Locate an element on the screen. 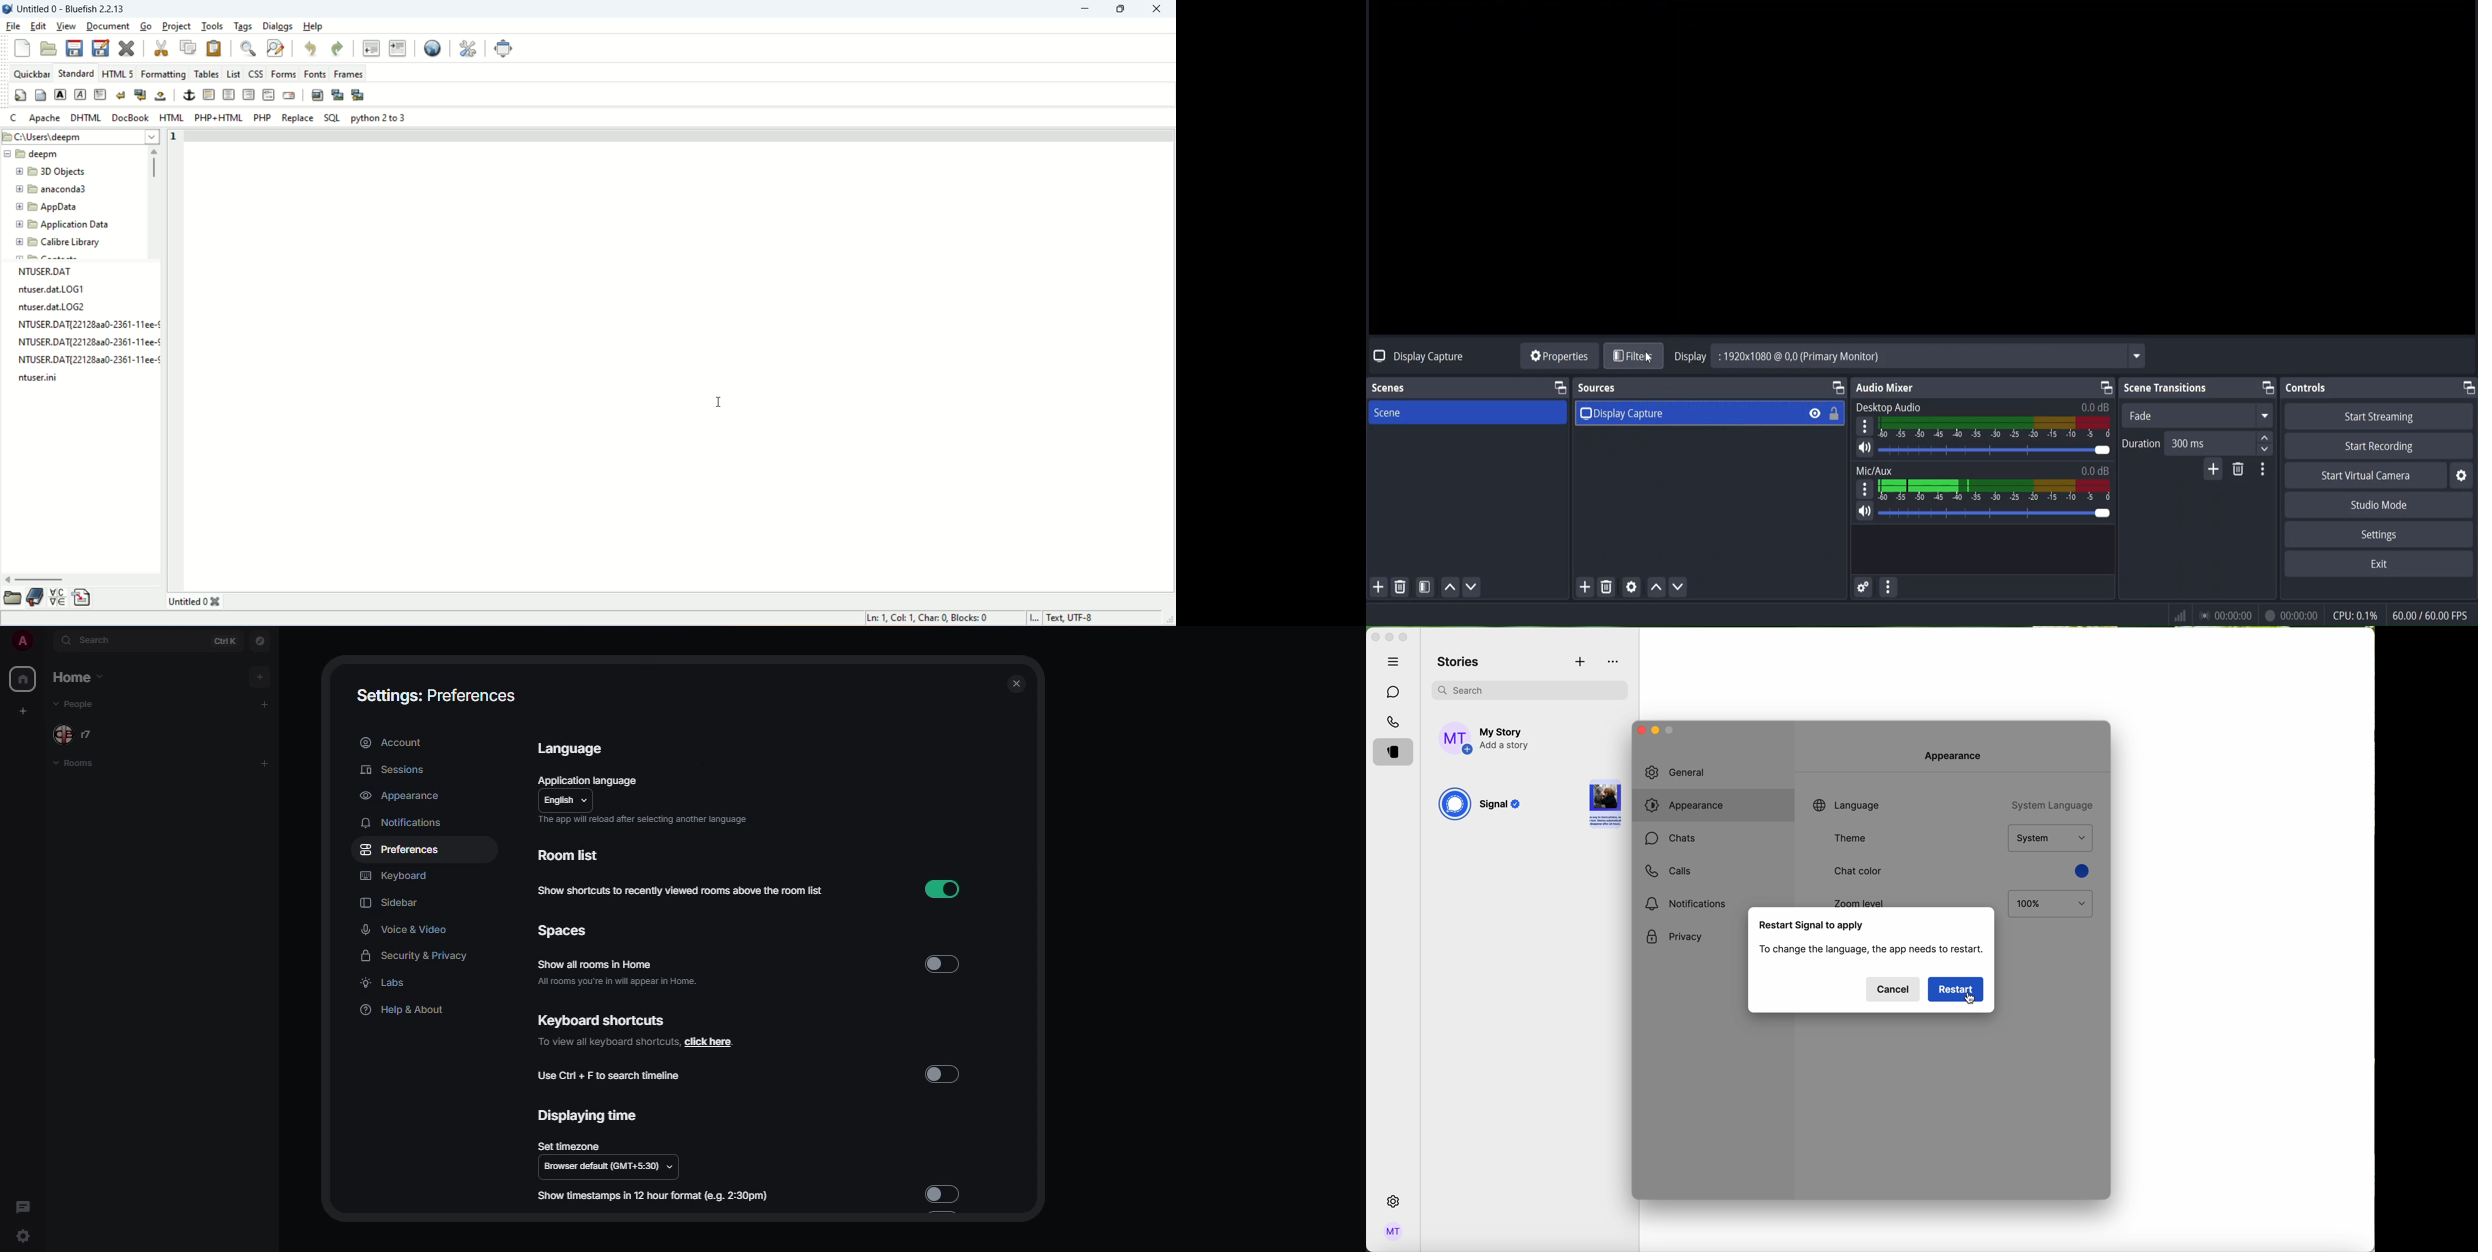  move scene up is located at coordinates (1449, 590).